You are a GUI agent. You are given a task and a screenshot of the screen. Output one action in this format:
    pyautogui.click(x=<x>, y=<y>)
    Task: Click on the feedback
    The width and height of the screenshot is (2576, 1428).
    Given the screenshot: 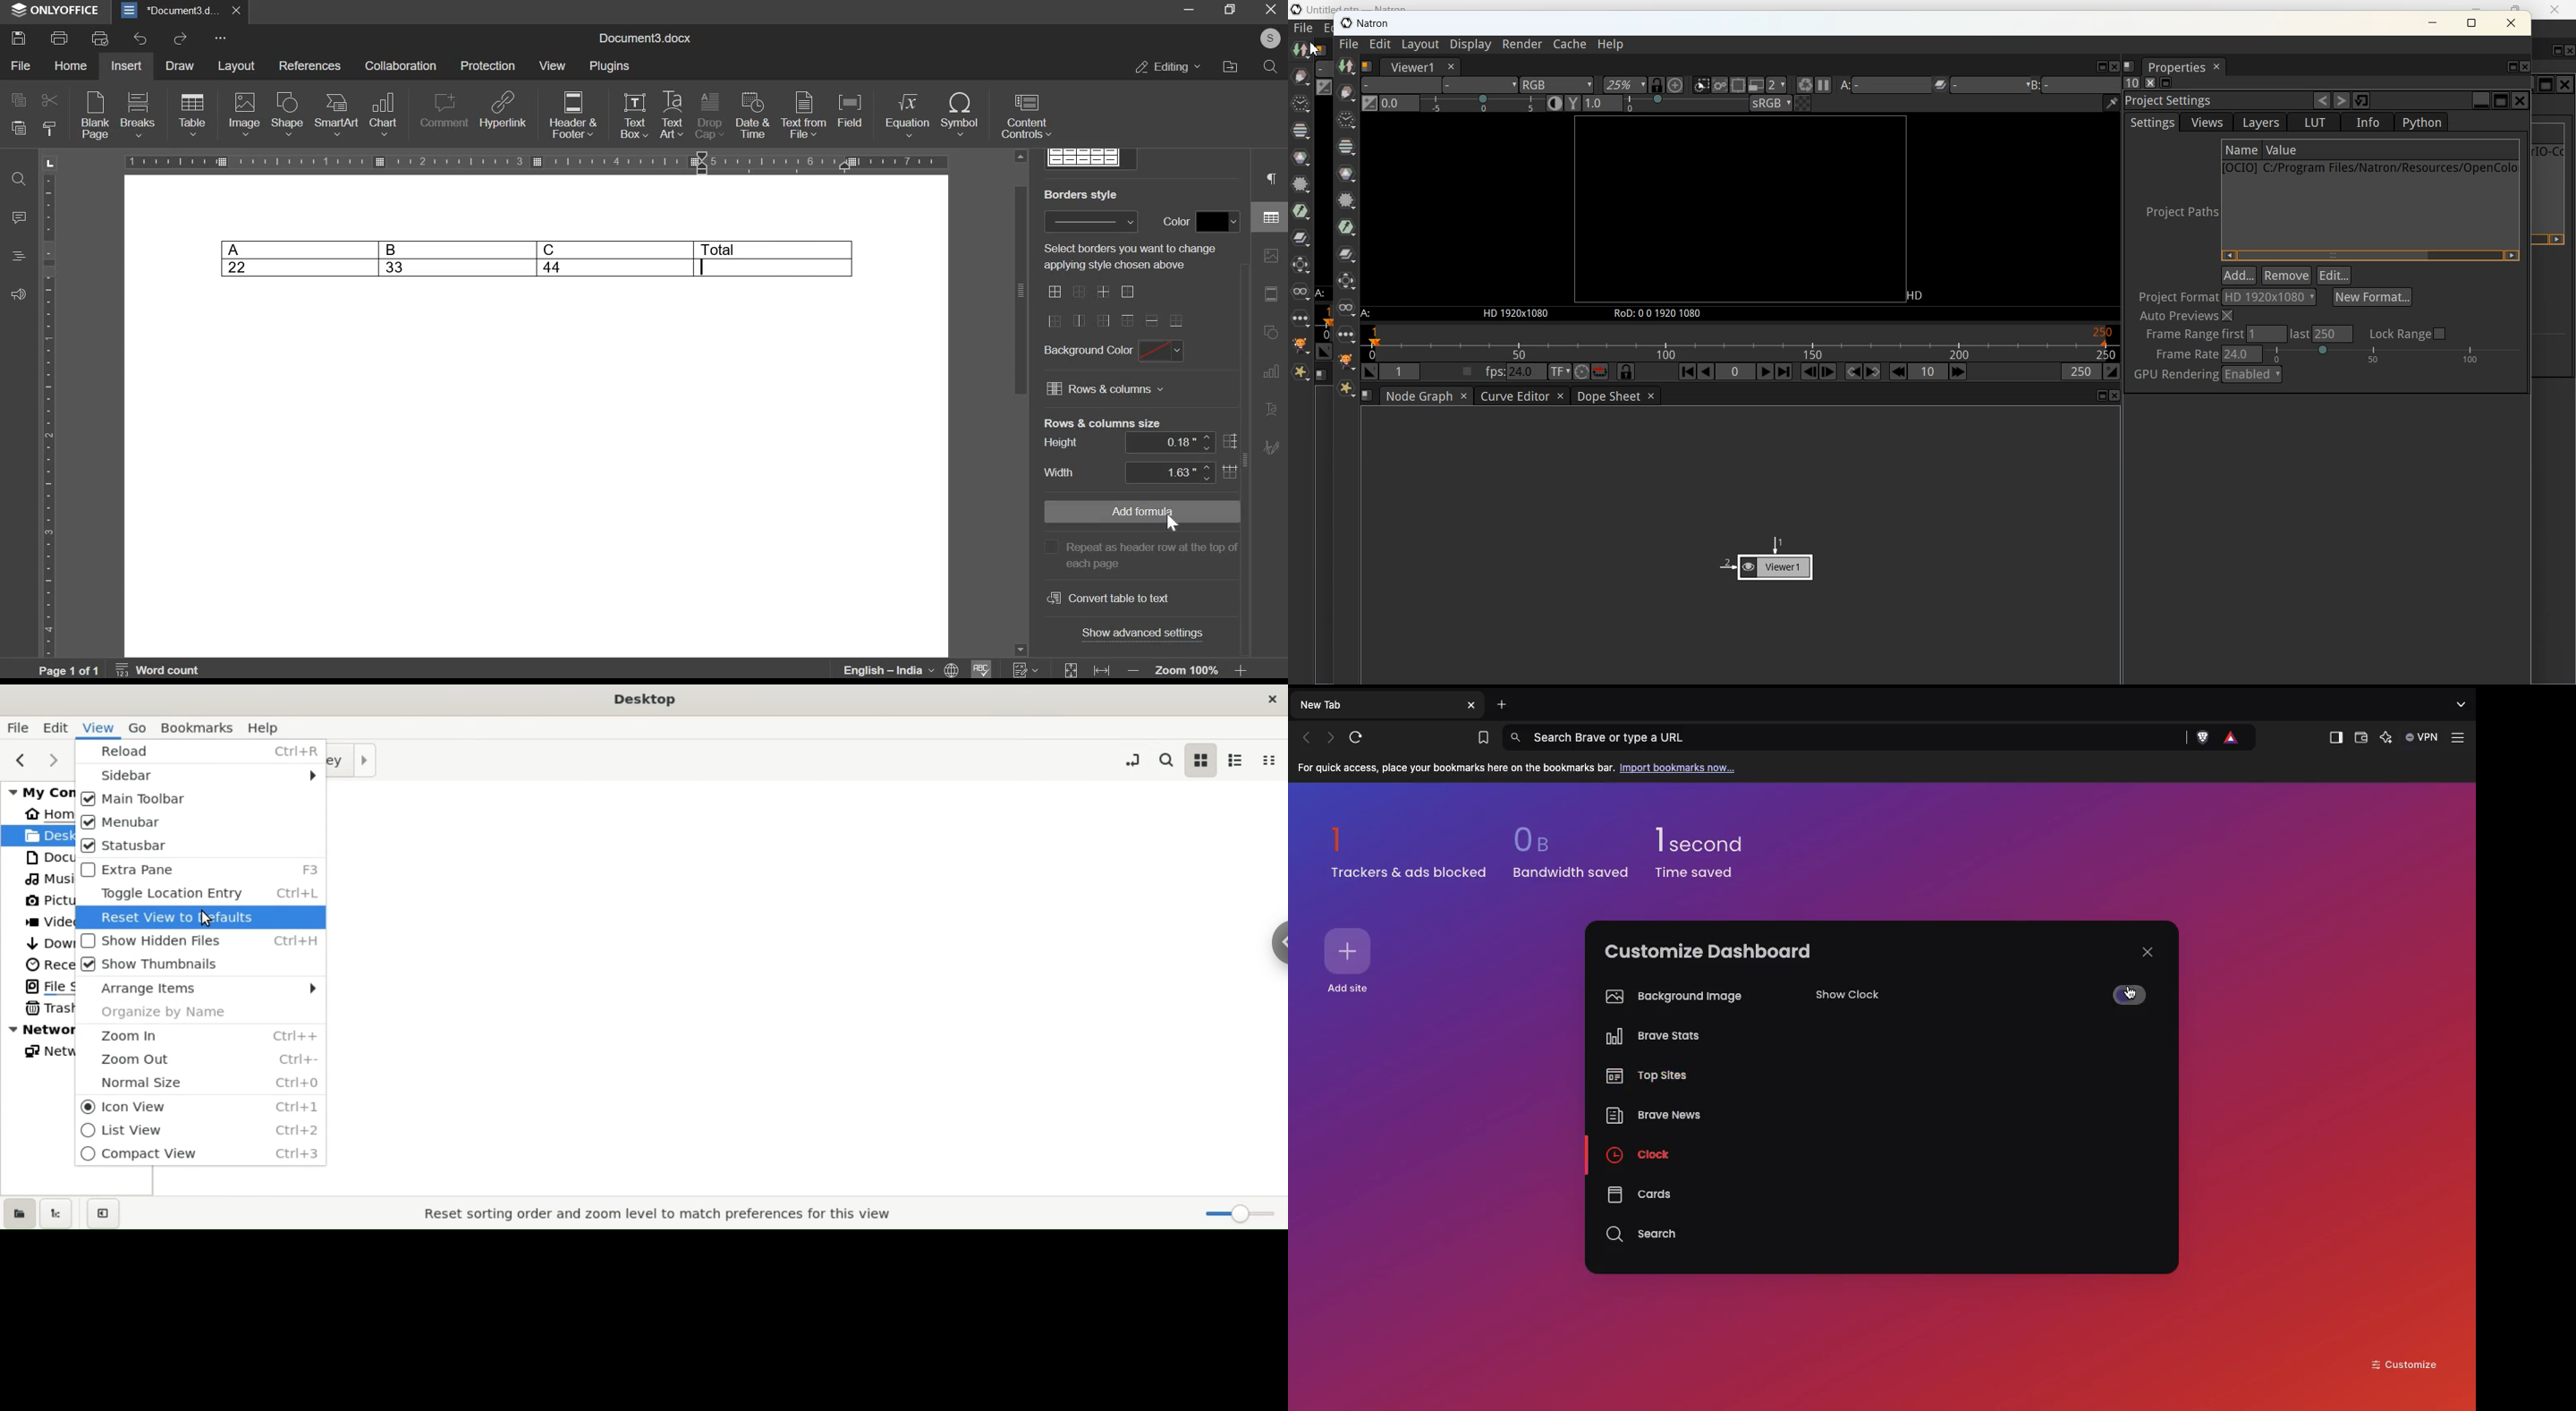 What is the action you would take?
    pyautogui.click(x=20, y=293)
    